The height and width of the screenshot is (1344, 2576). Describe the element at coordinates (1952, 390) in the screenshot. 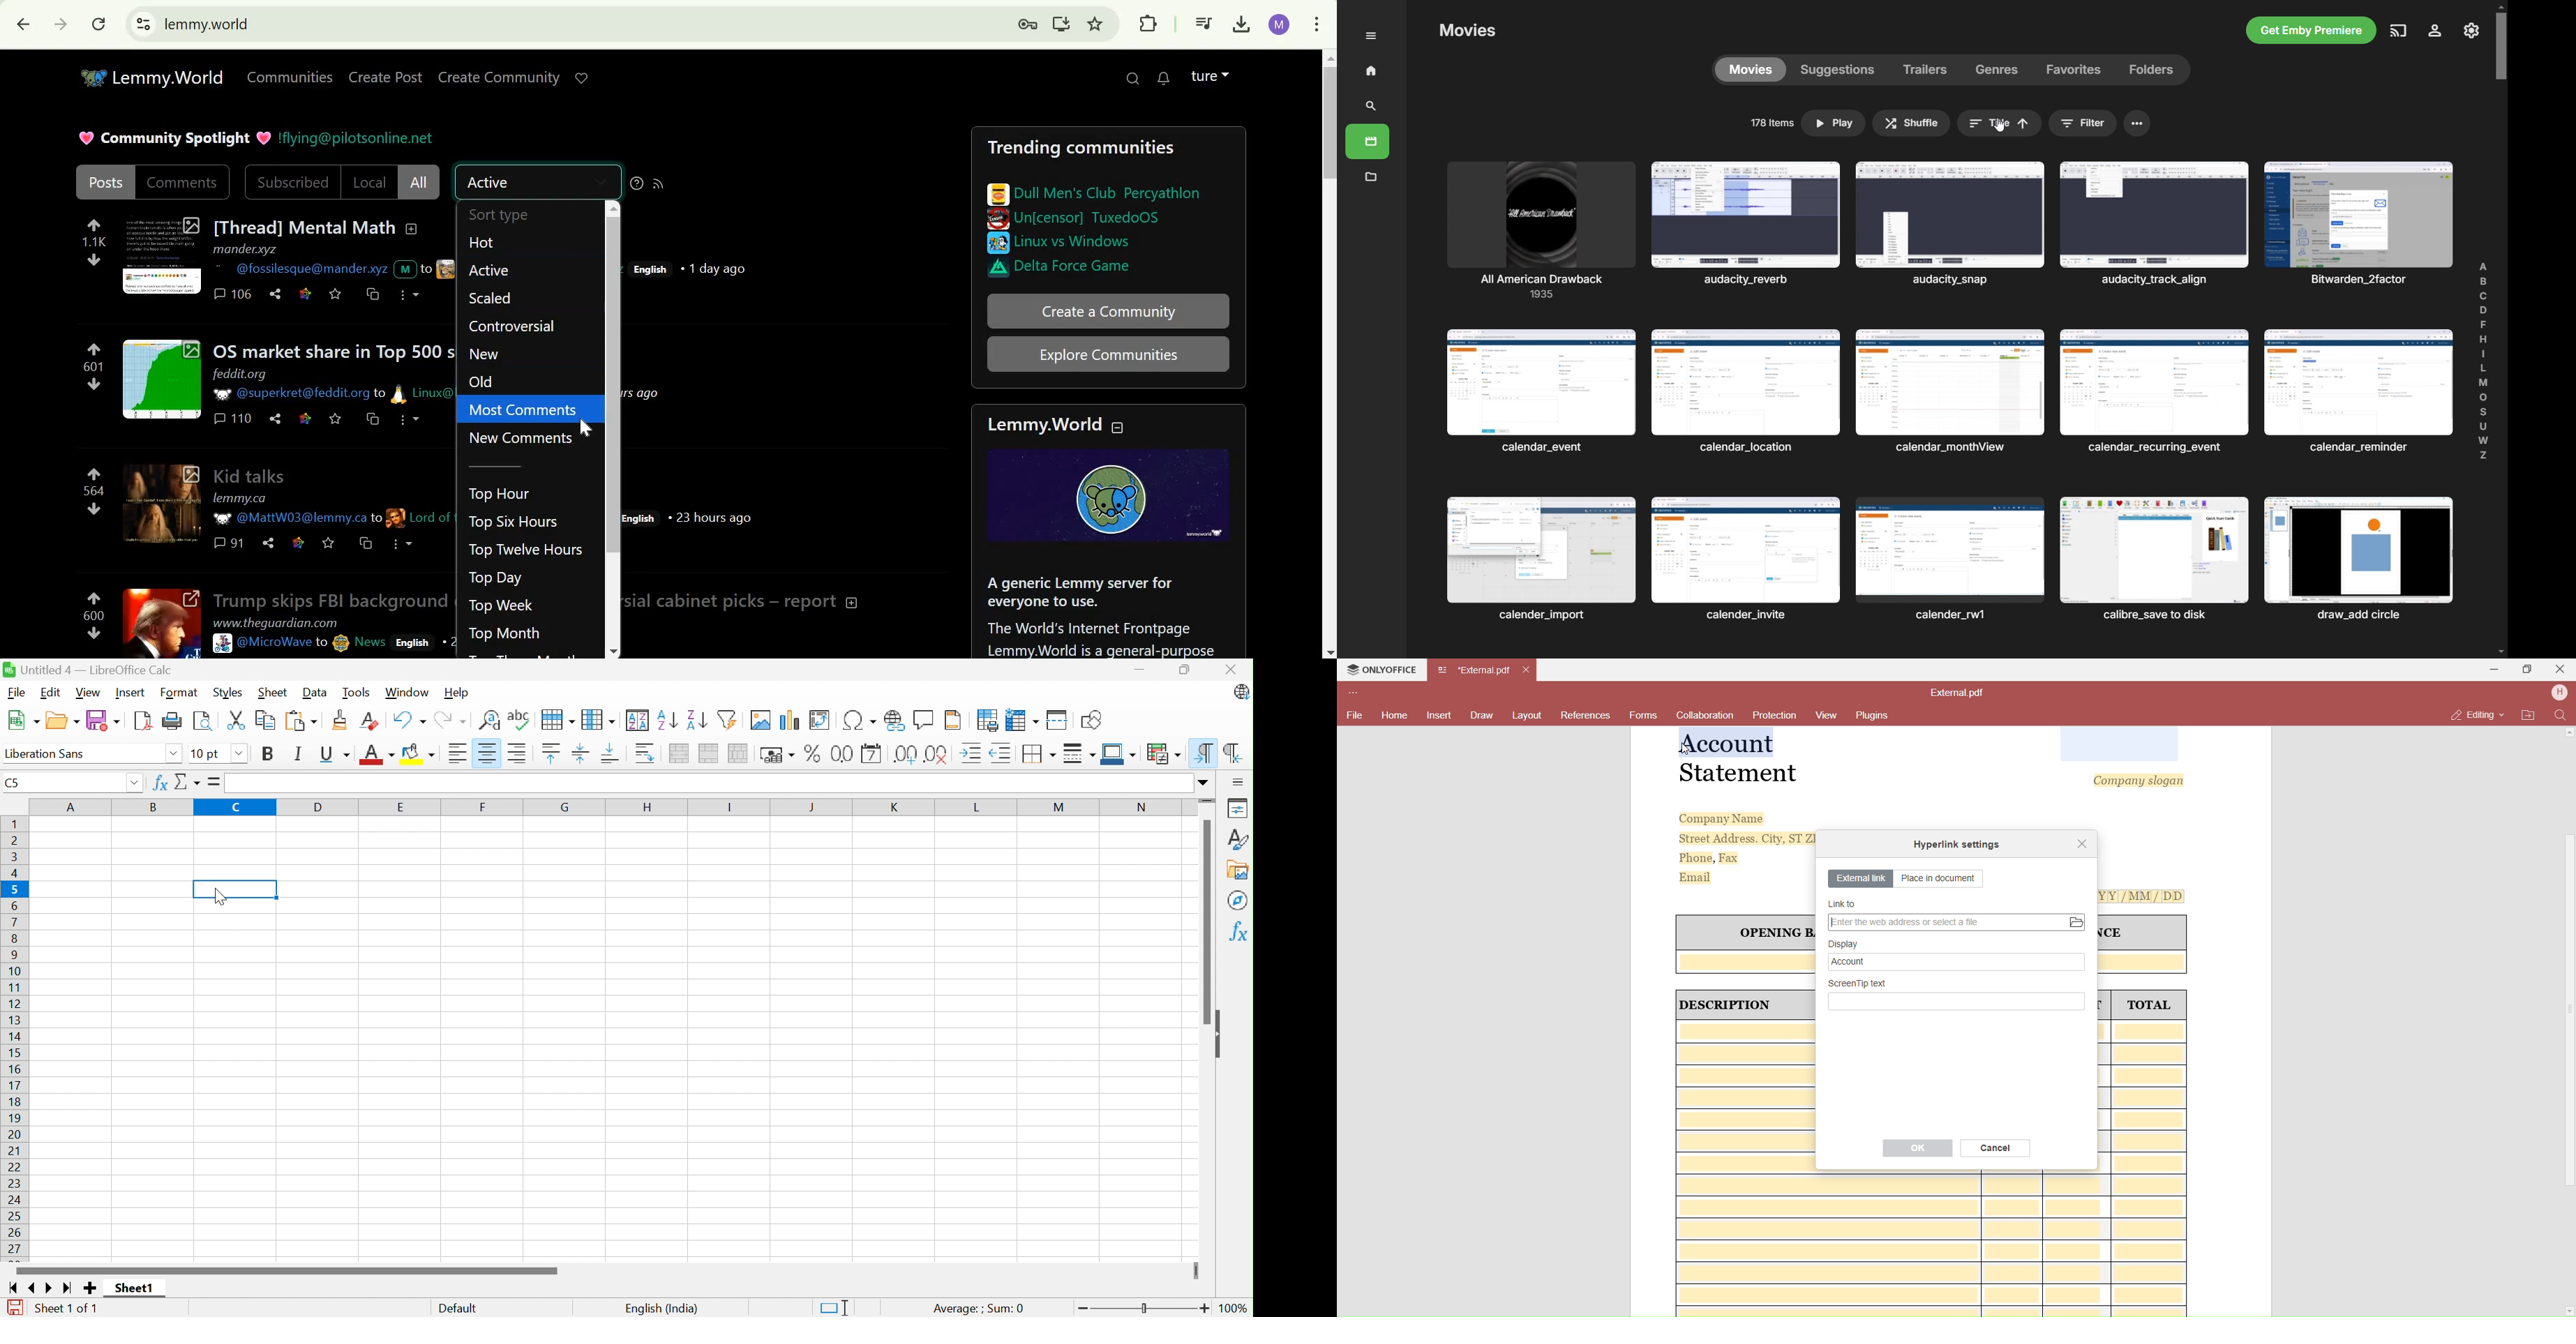

I see `` at that location.